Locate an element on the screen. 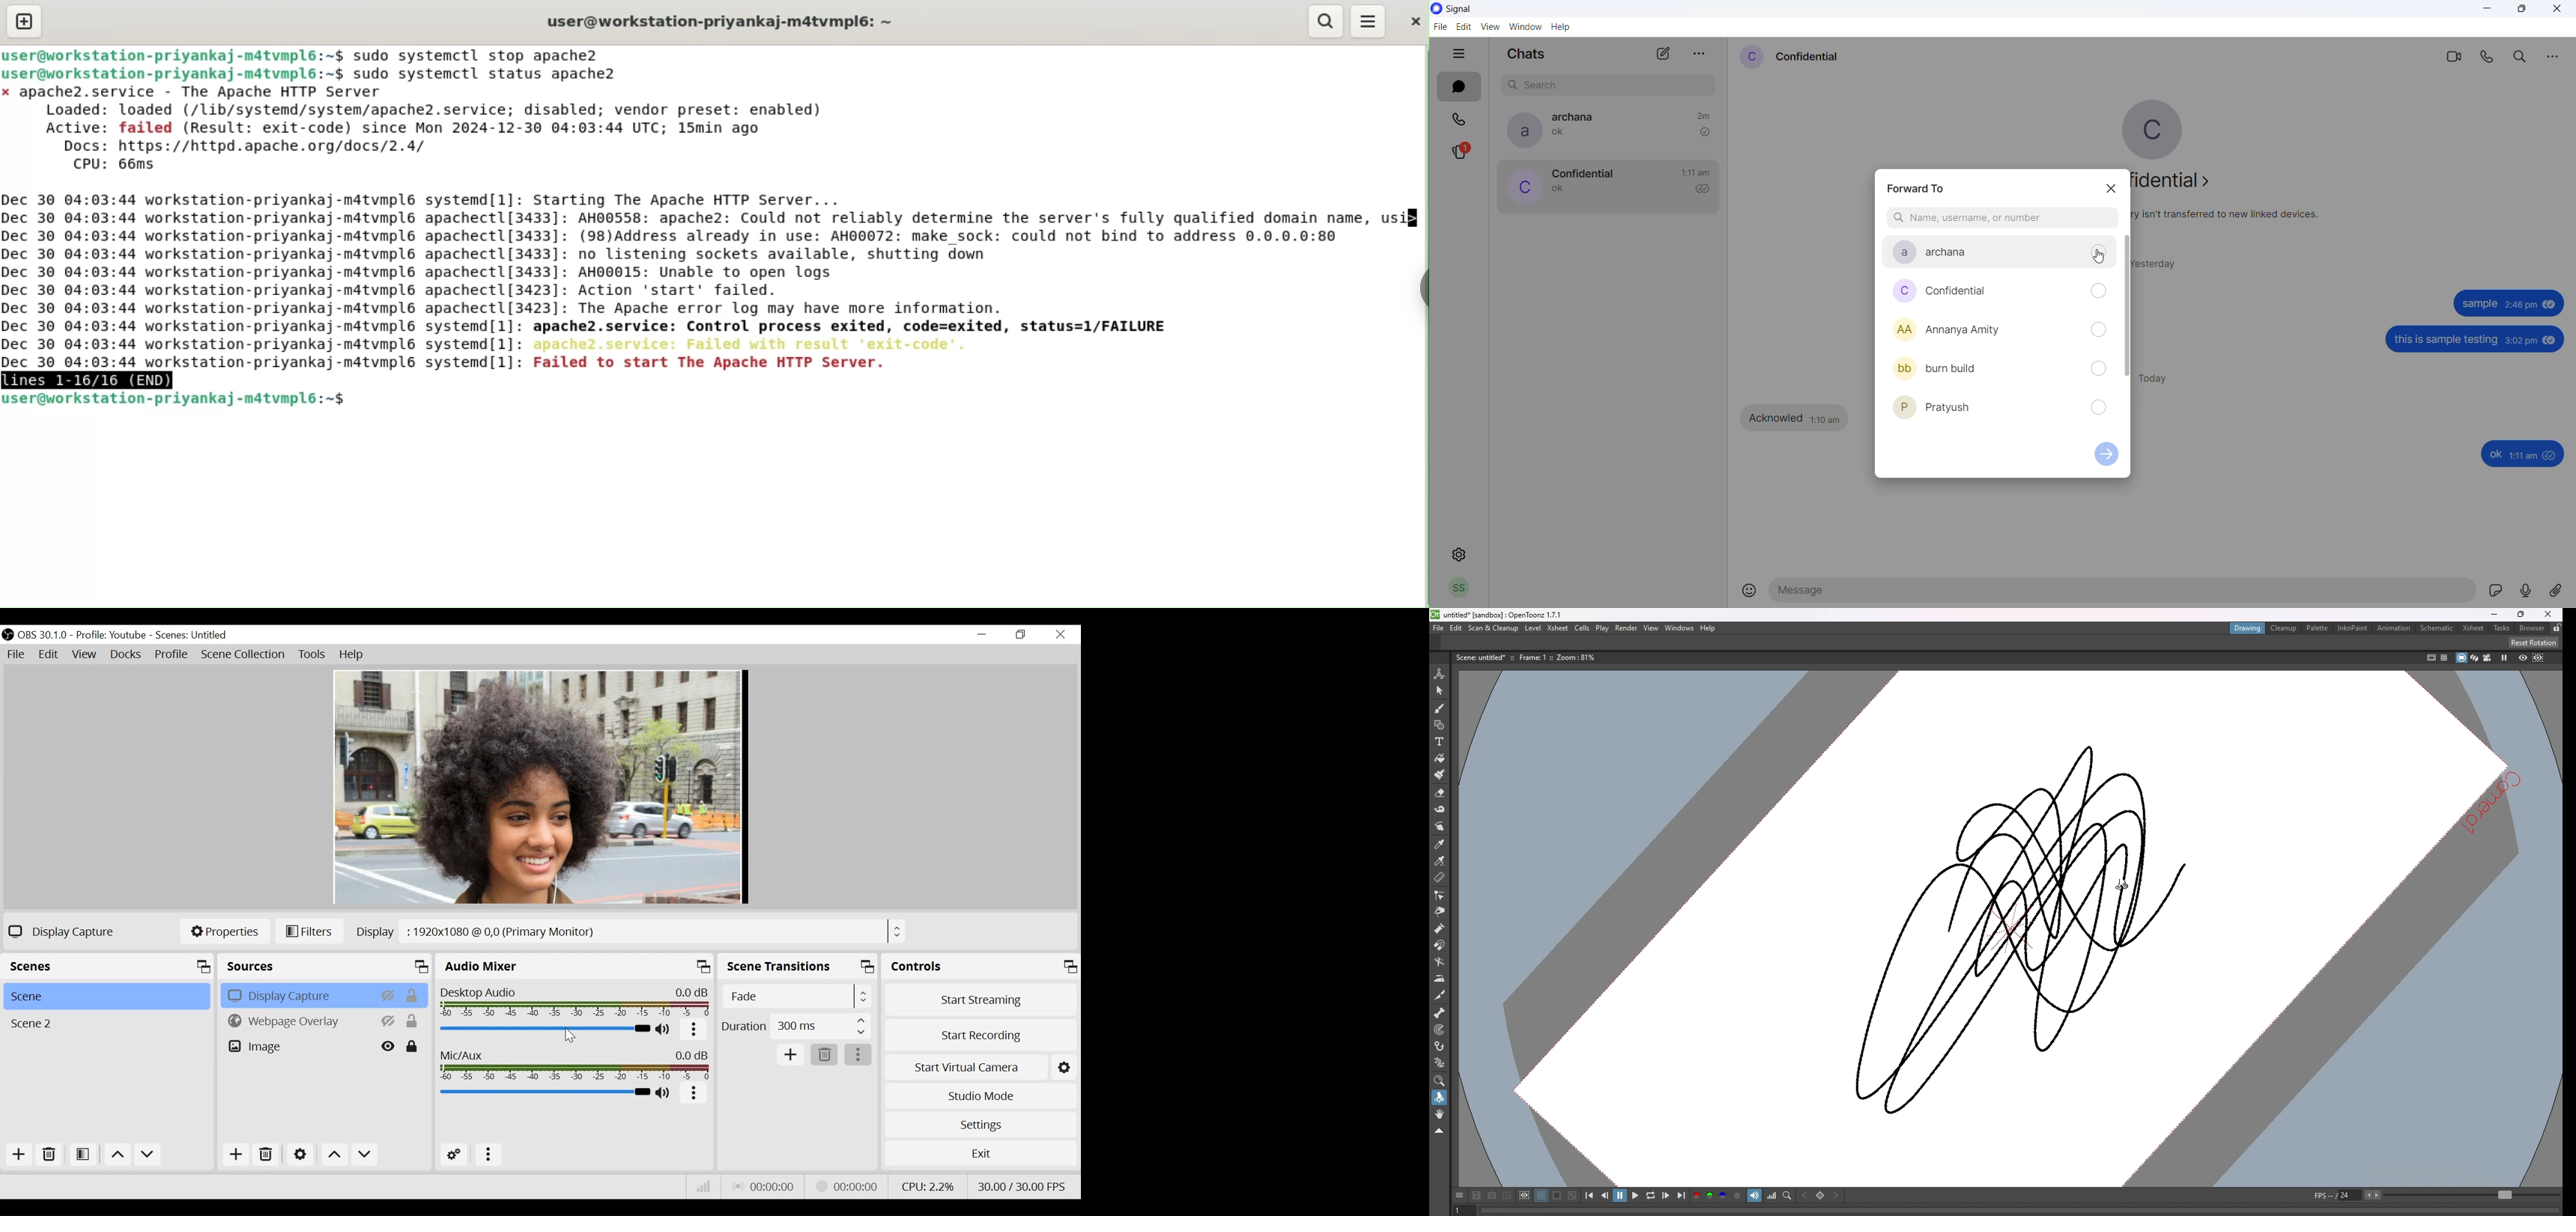  style picker is located at coordinates (1440, 844).